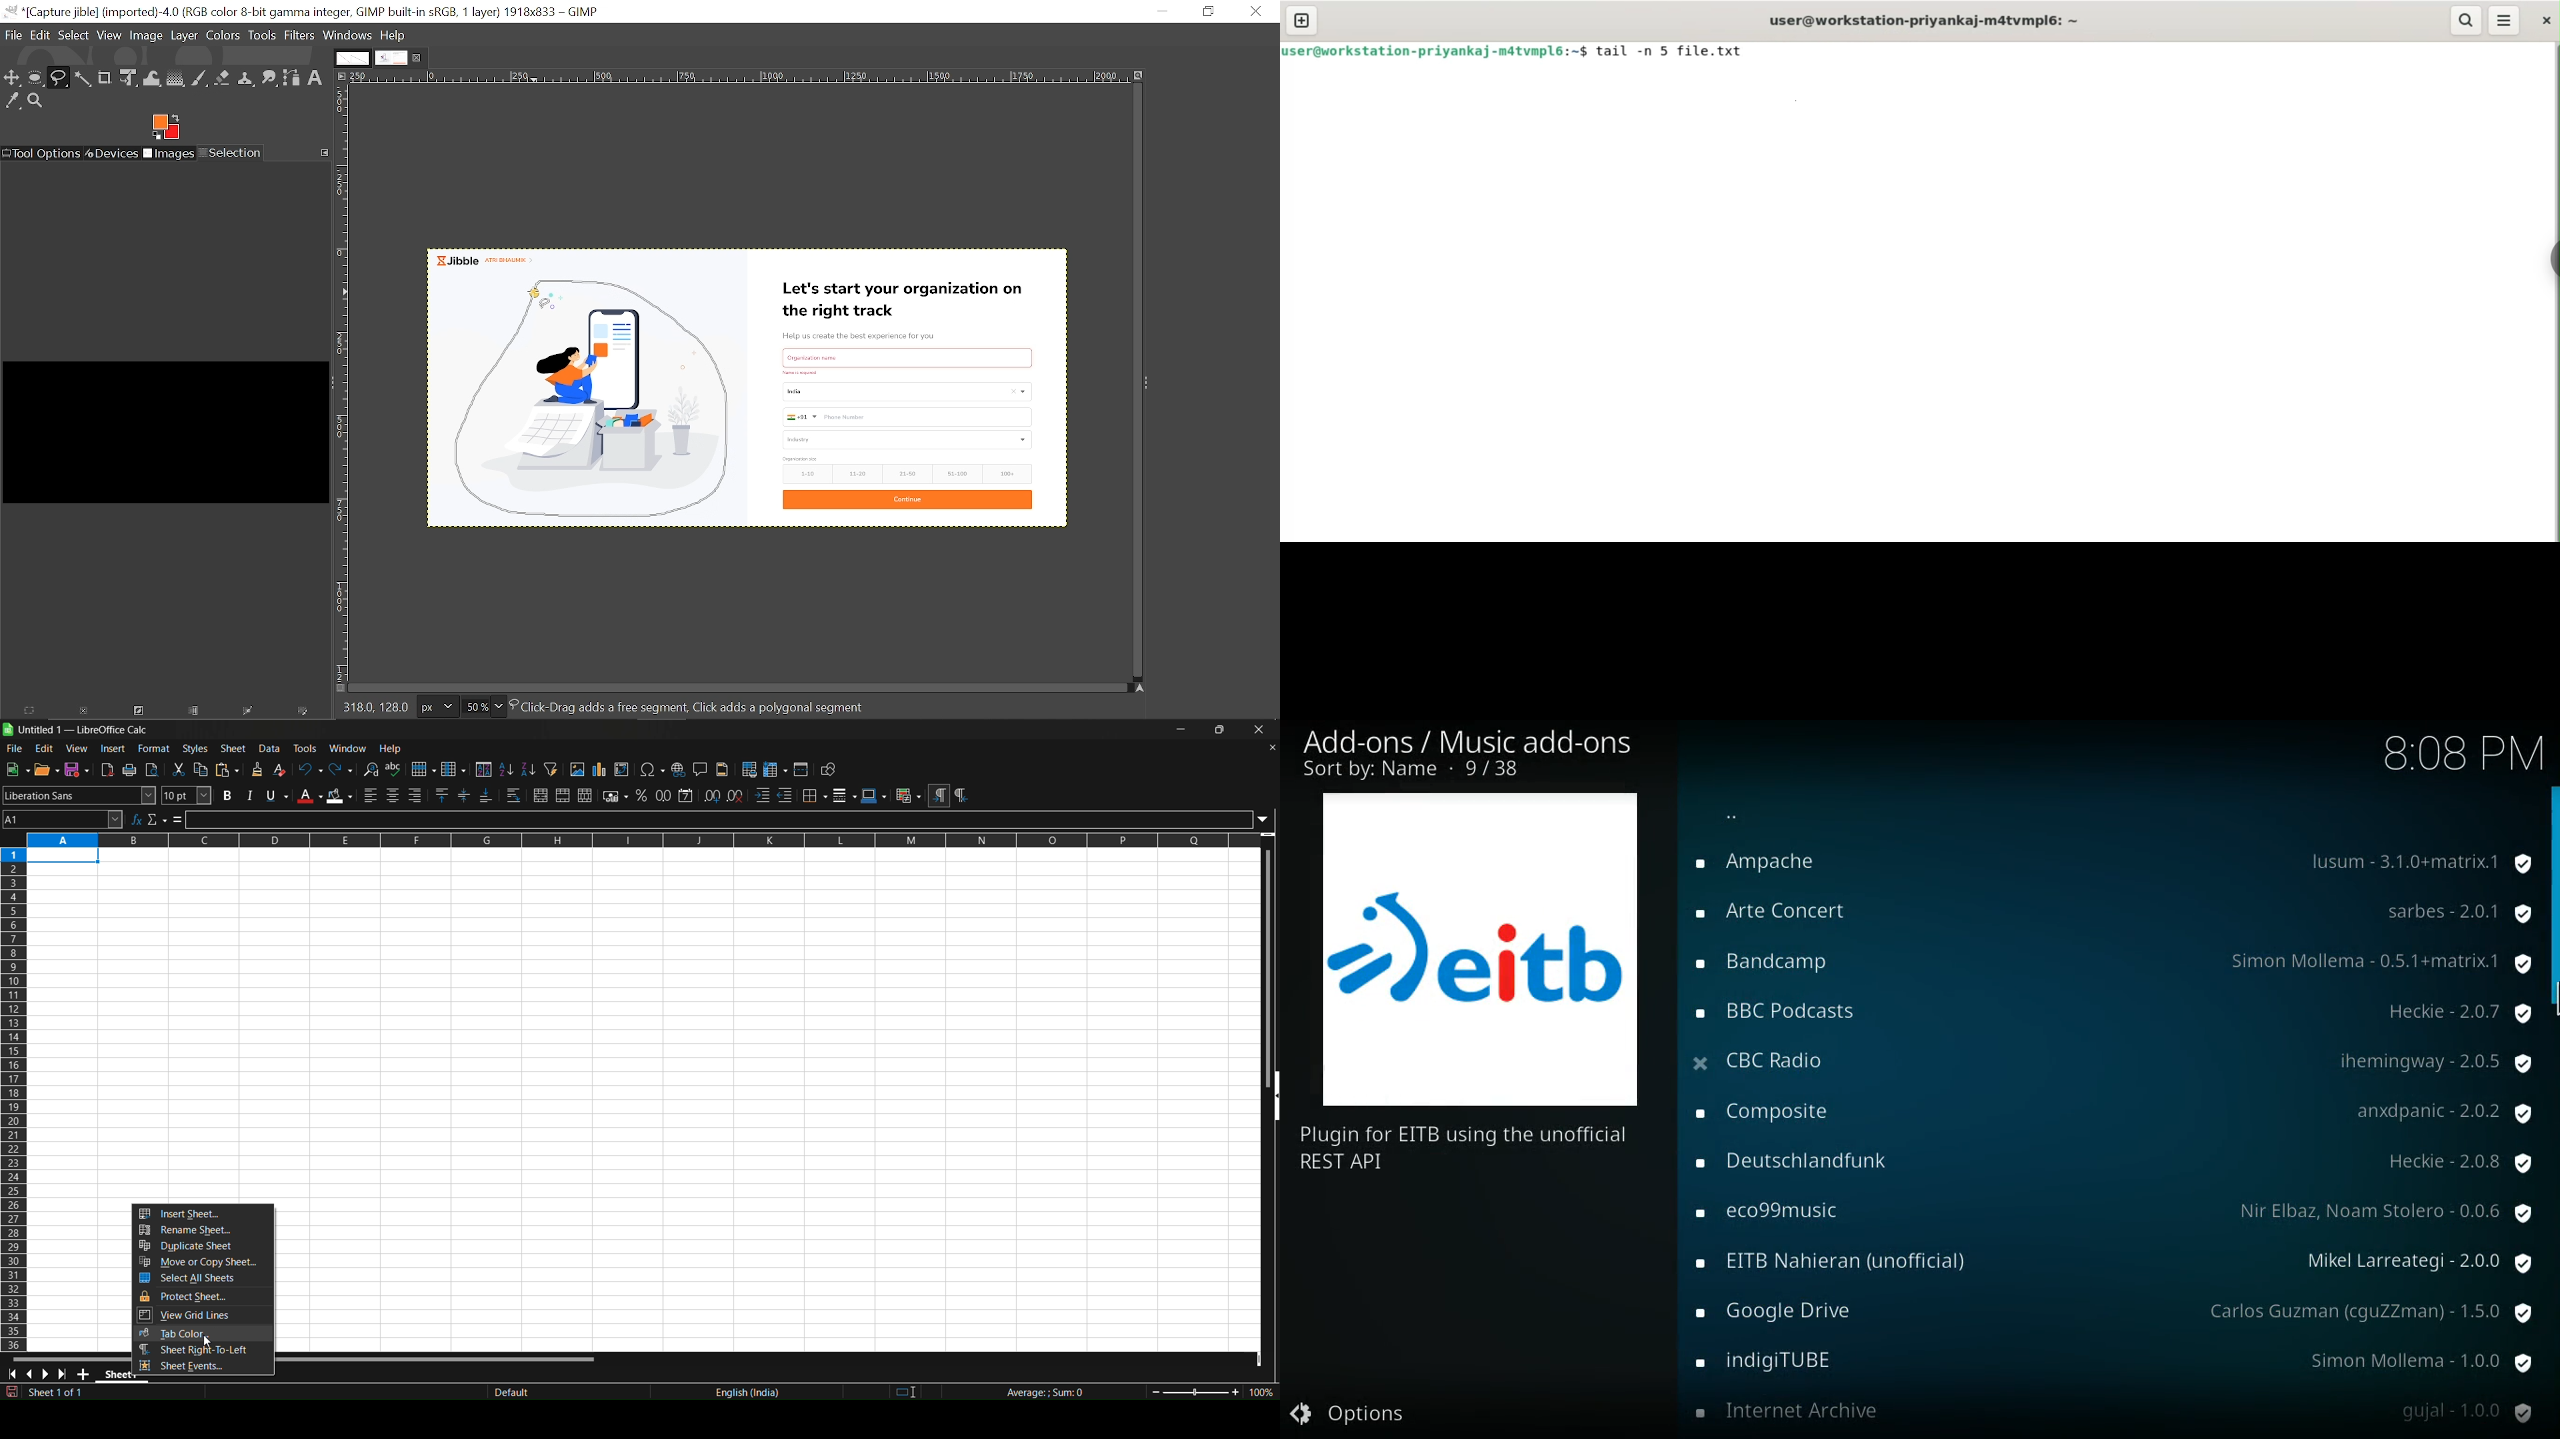 This screenshot has height=1456, width=2576. What do you see at coordinates (1809, 1163) in the screenshot?
I see `add-ons` at bounding box center [1809, 1163].